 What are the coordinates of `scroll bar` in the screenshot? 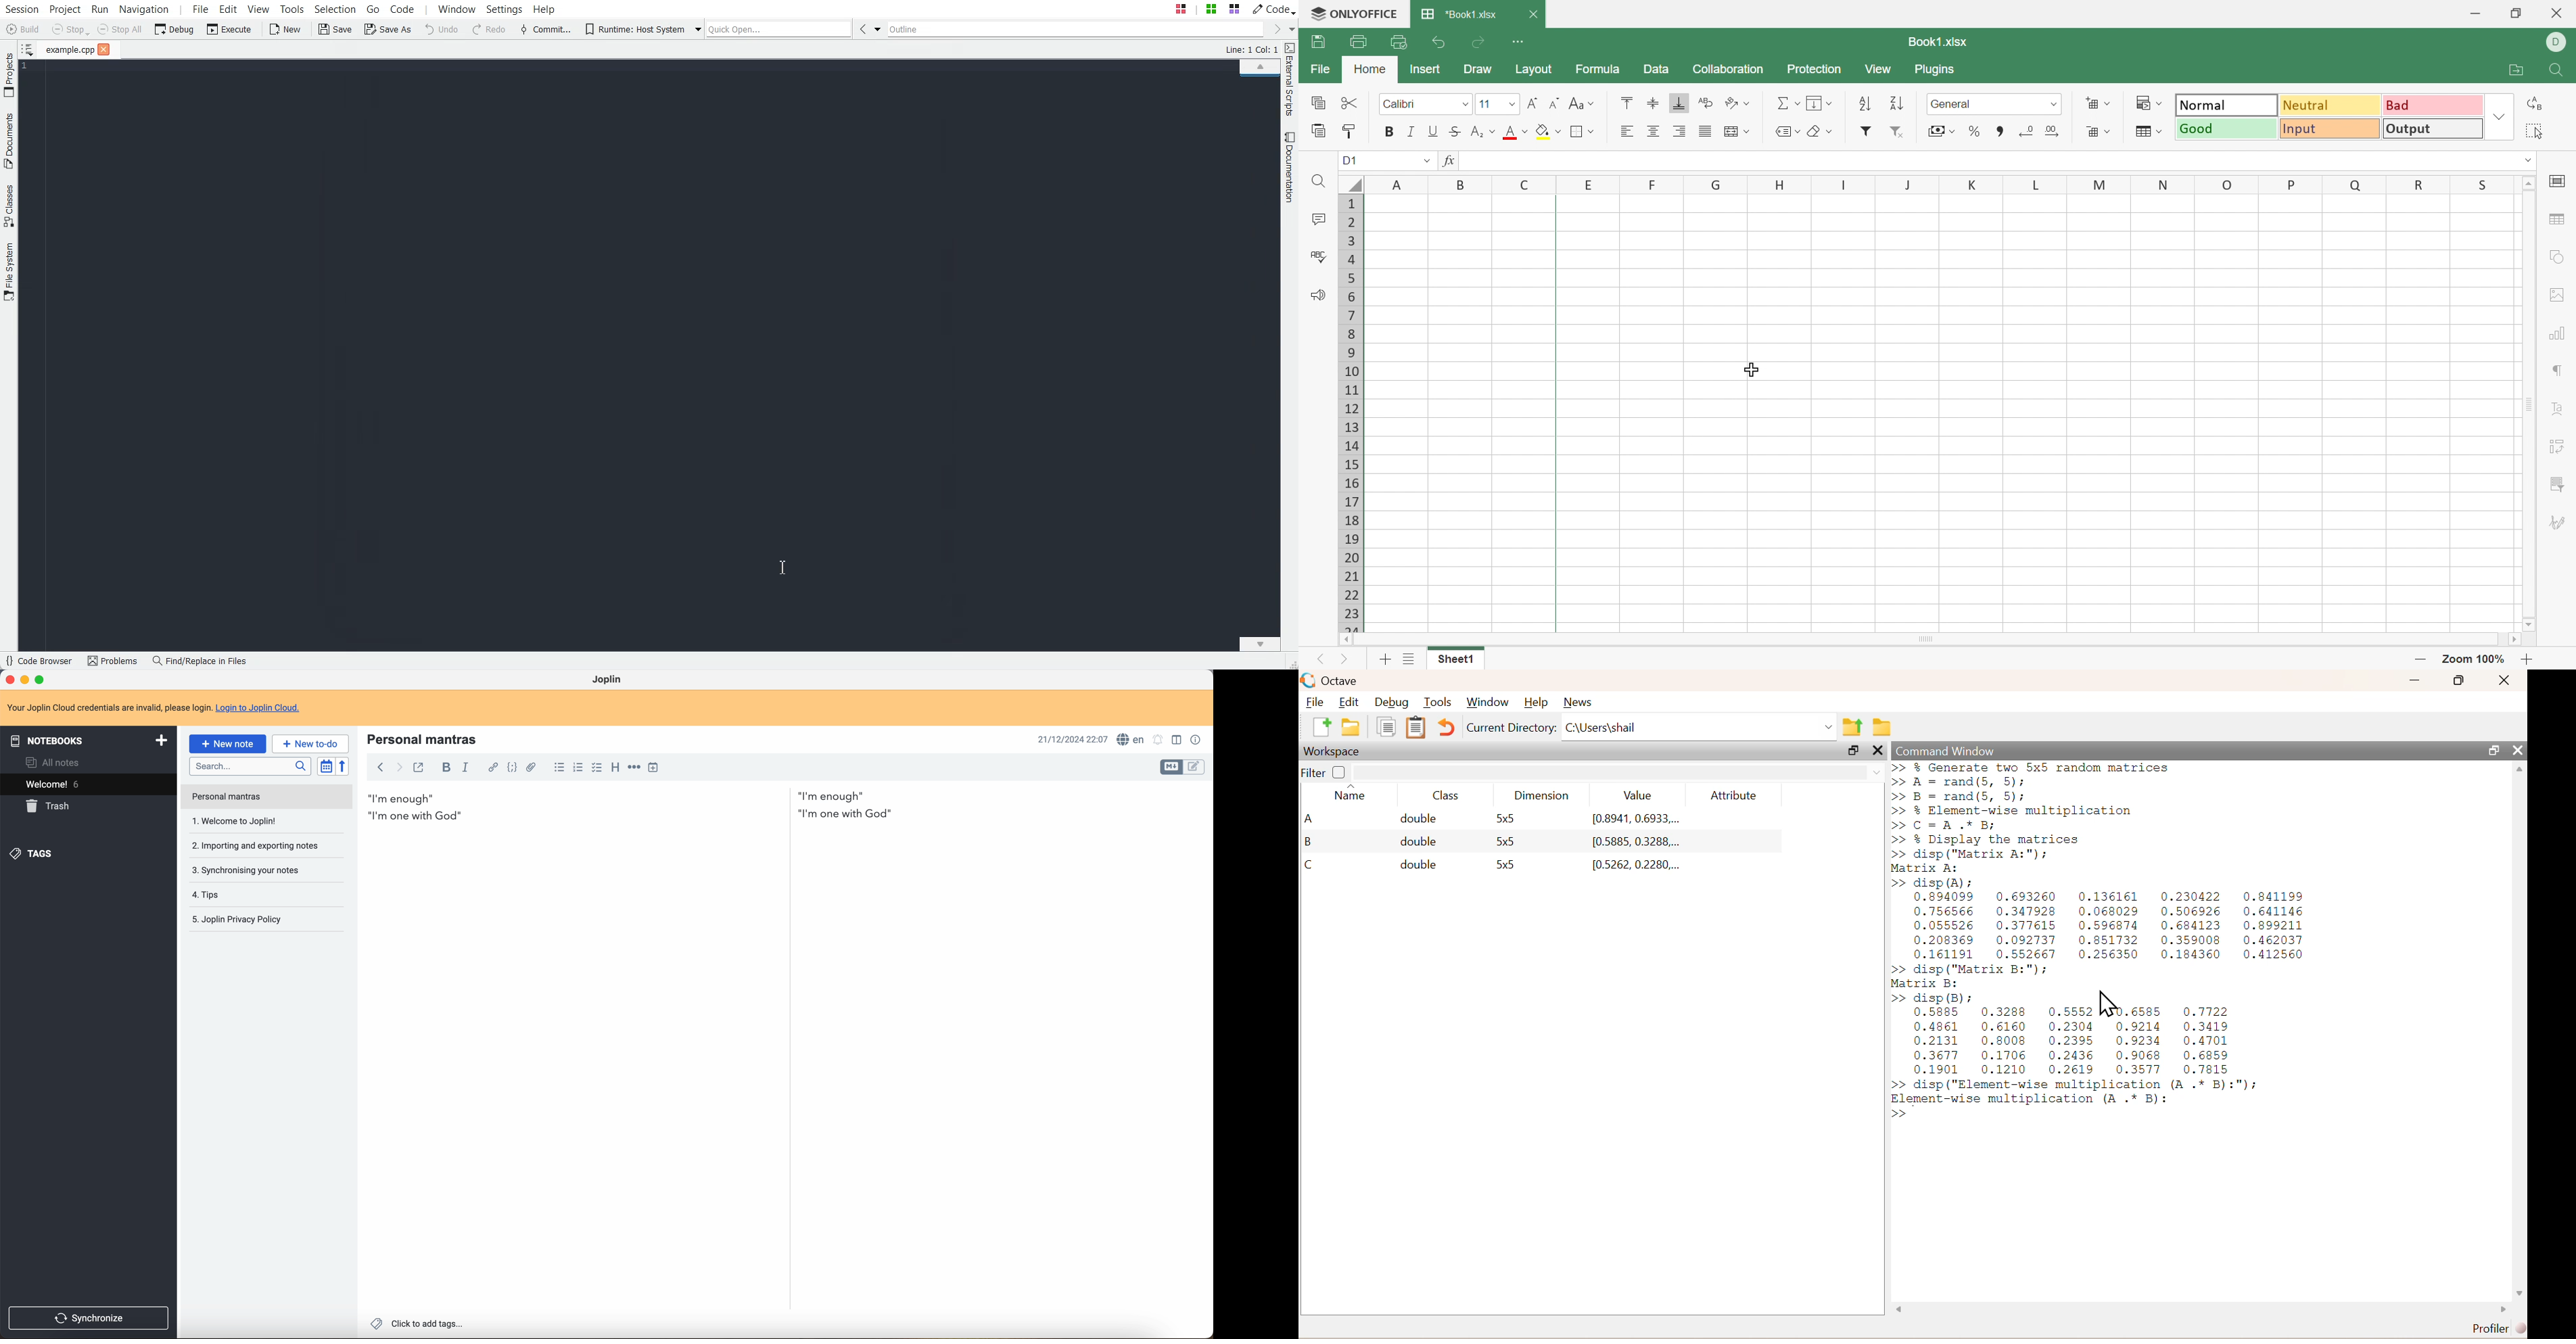 It's located at (788, 976).